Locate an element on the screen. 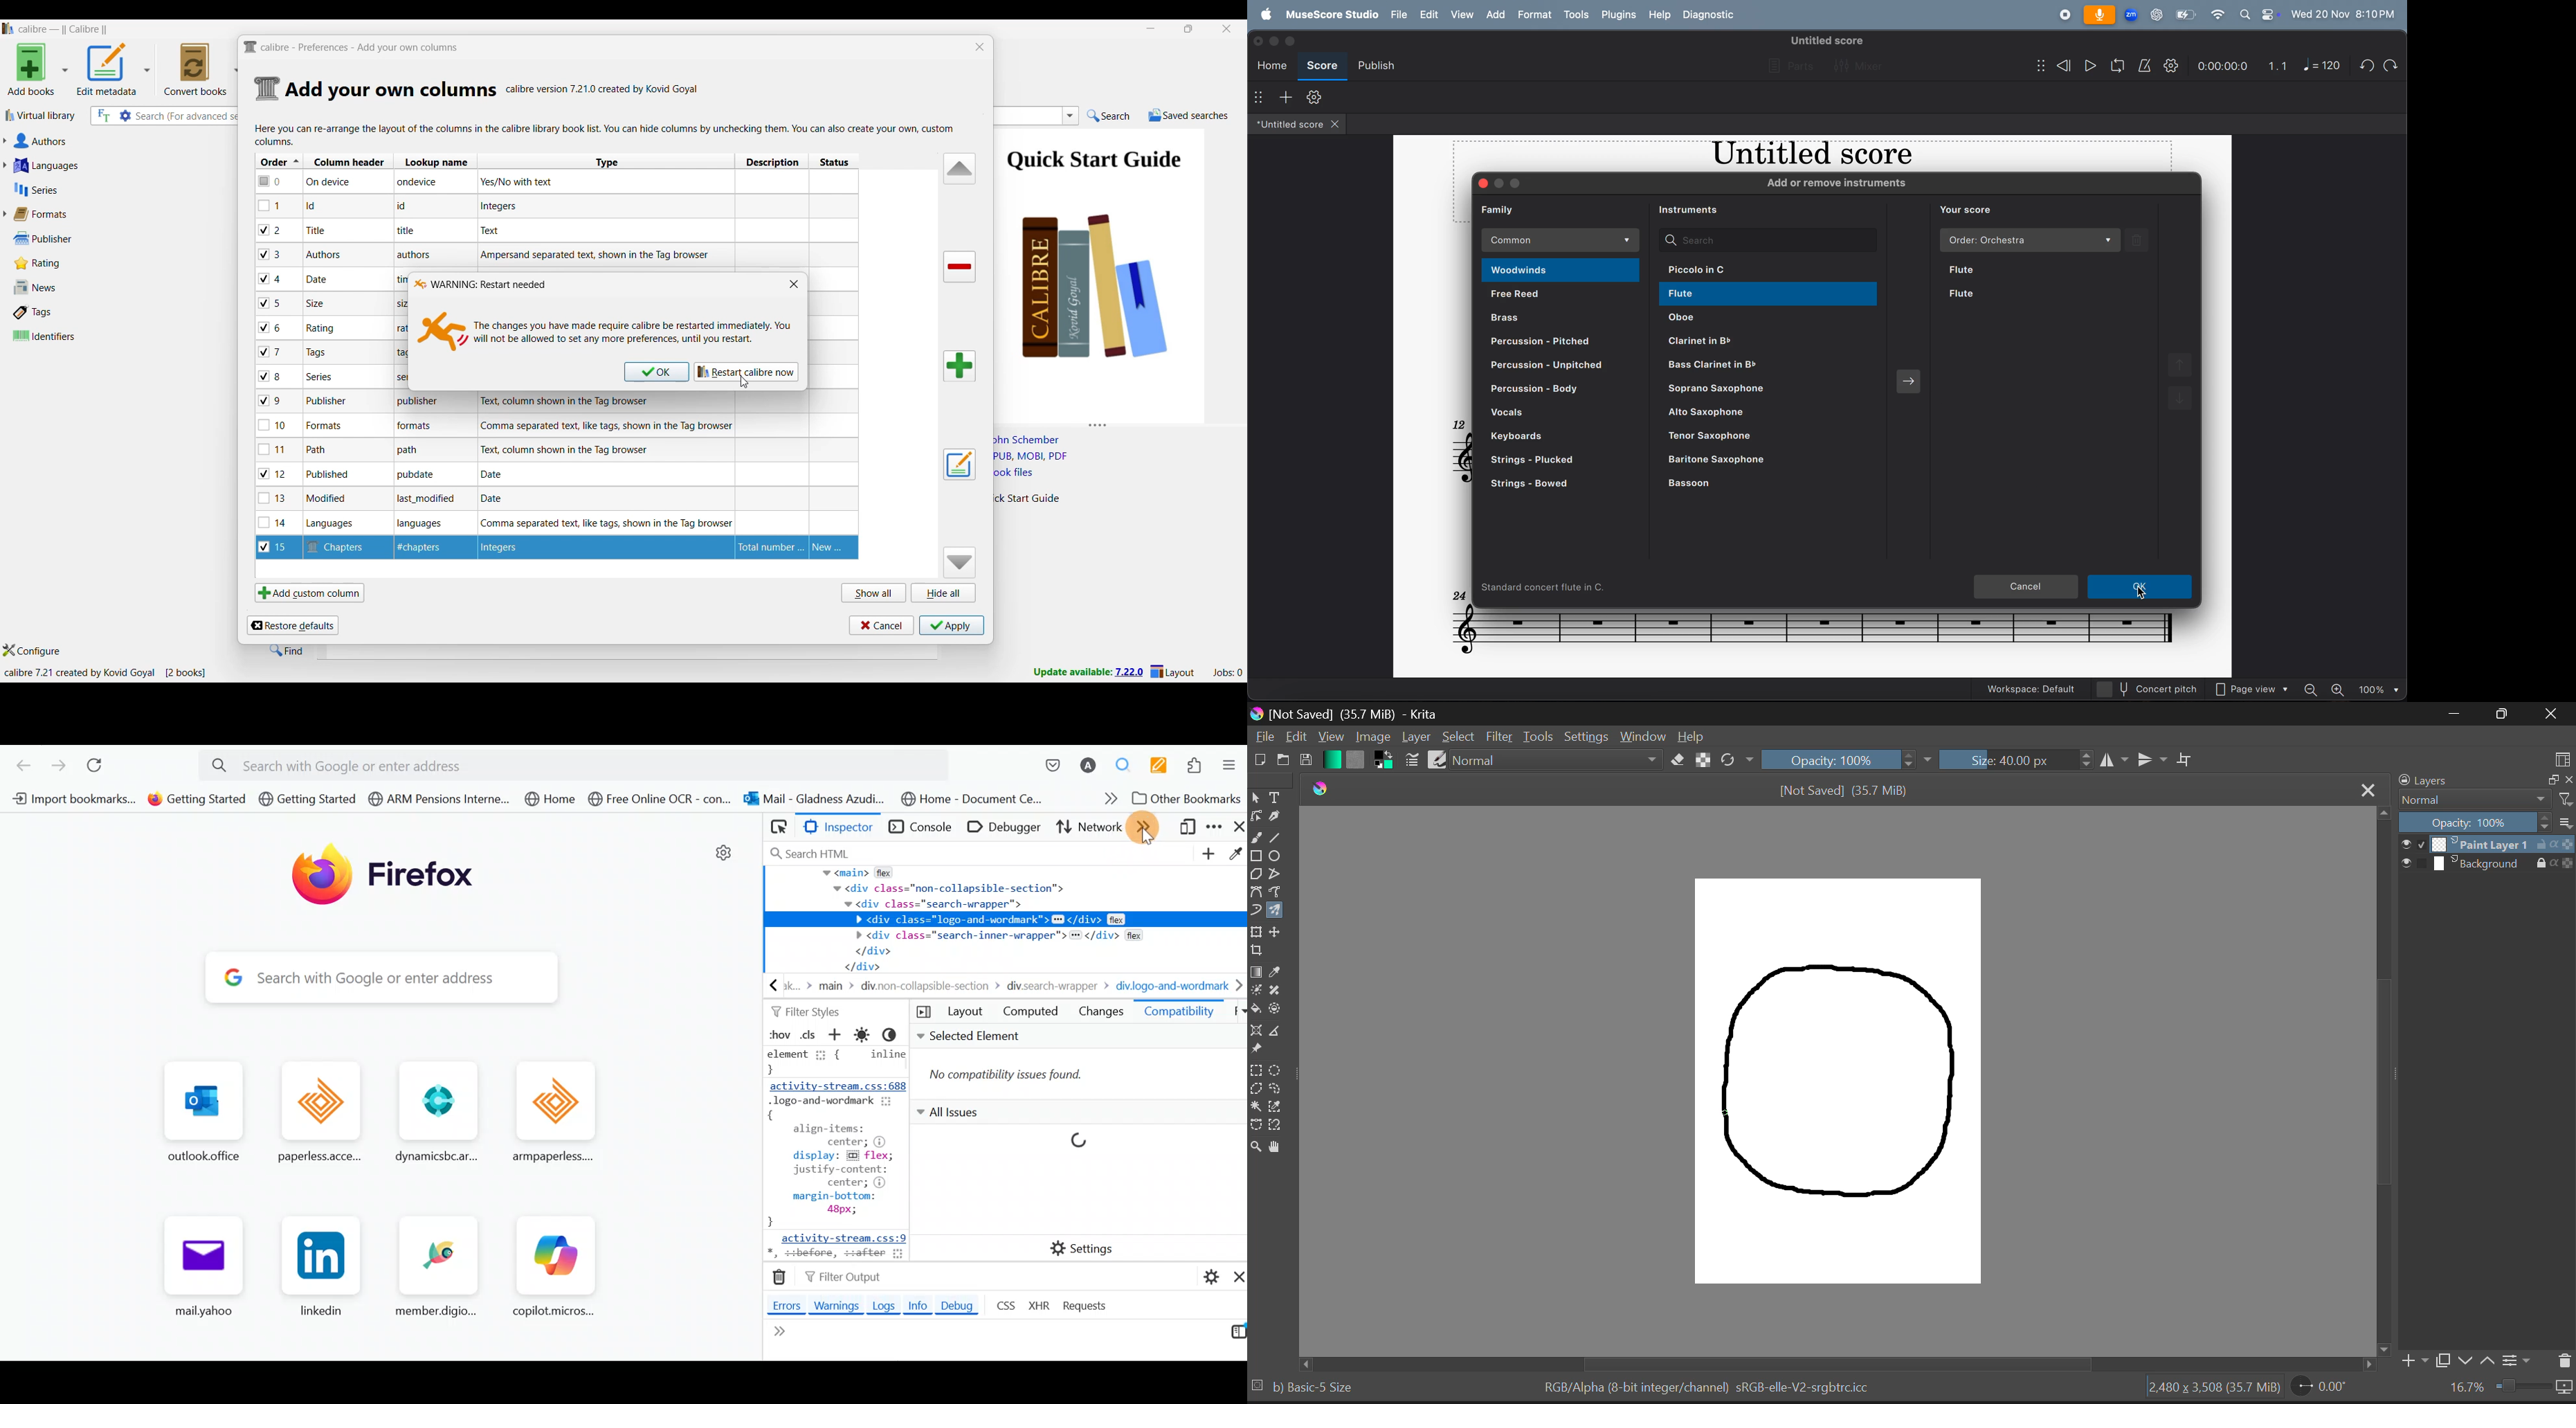  Lock Al is located at coordinates (1701, 760).